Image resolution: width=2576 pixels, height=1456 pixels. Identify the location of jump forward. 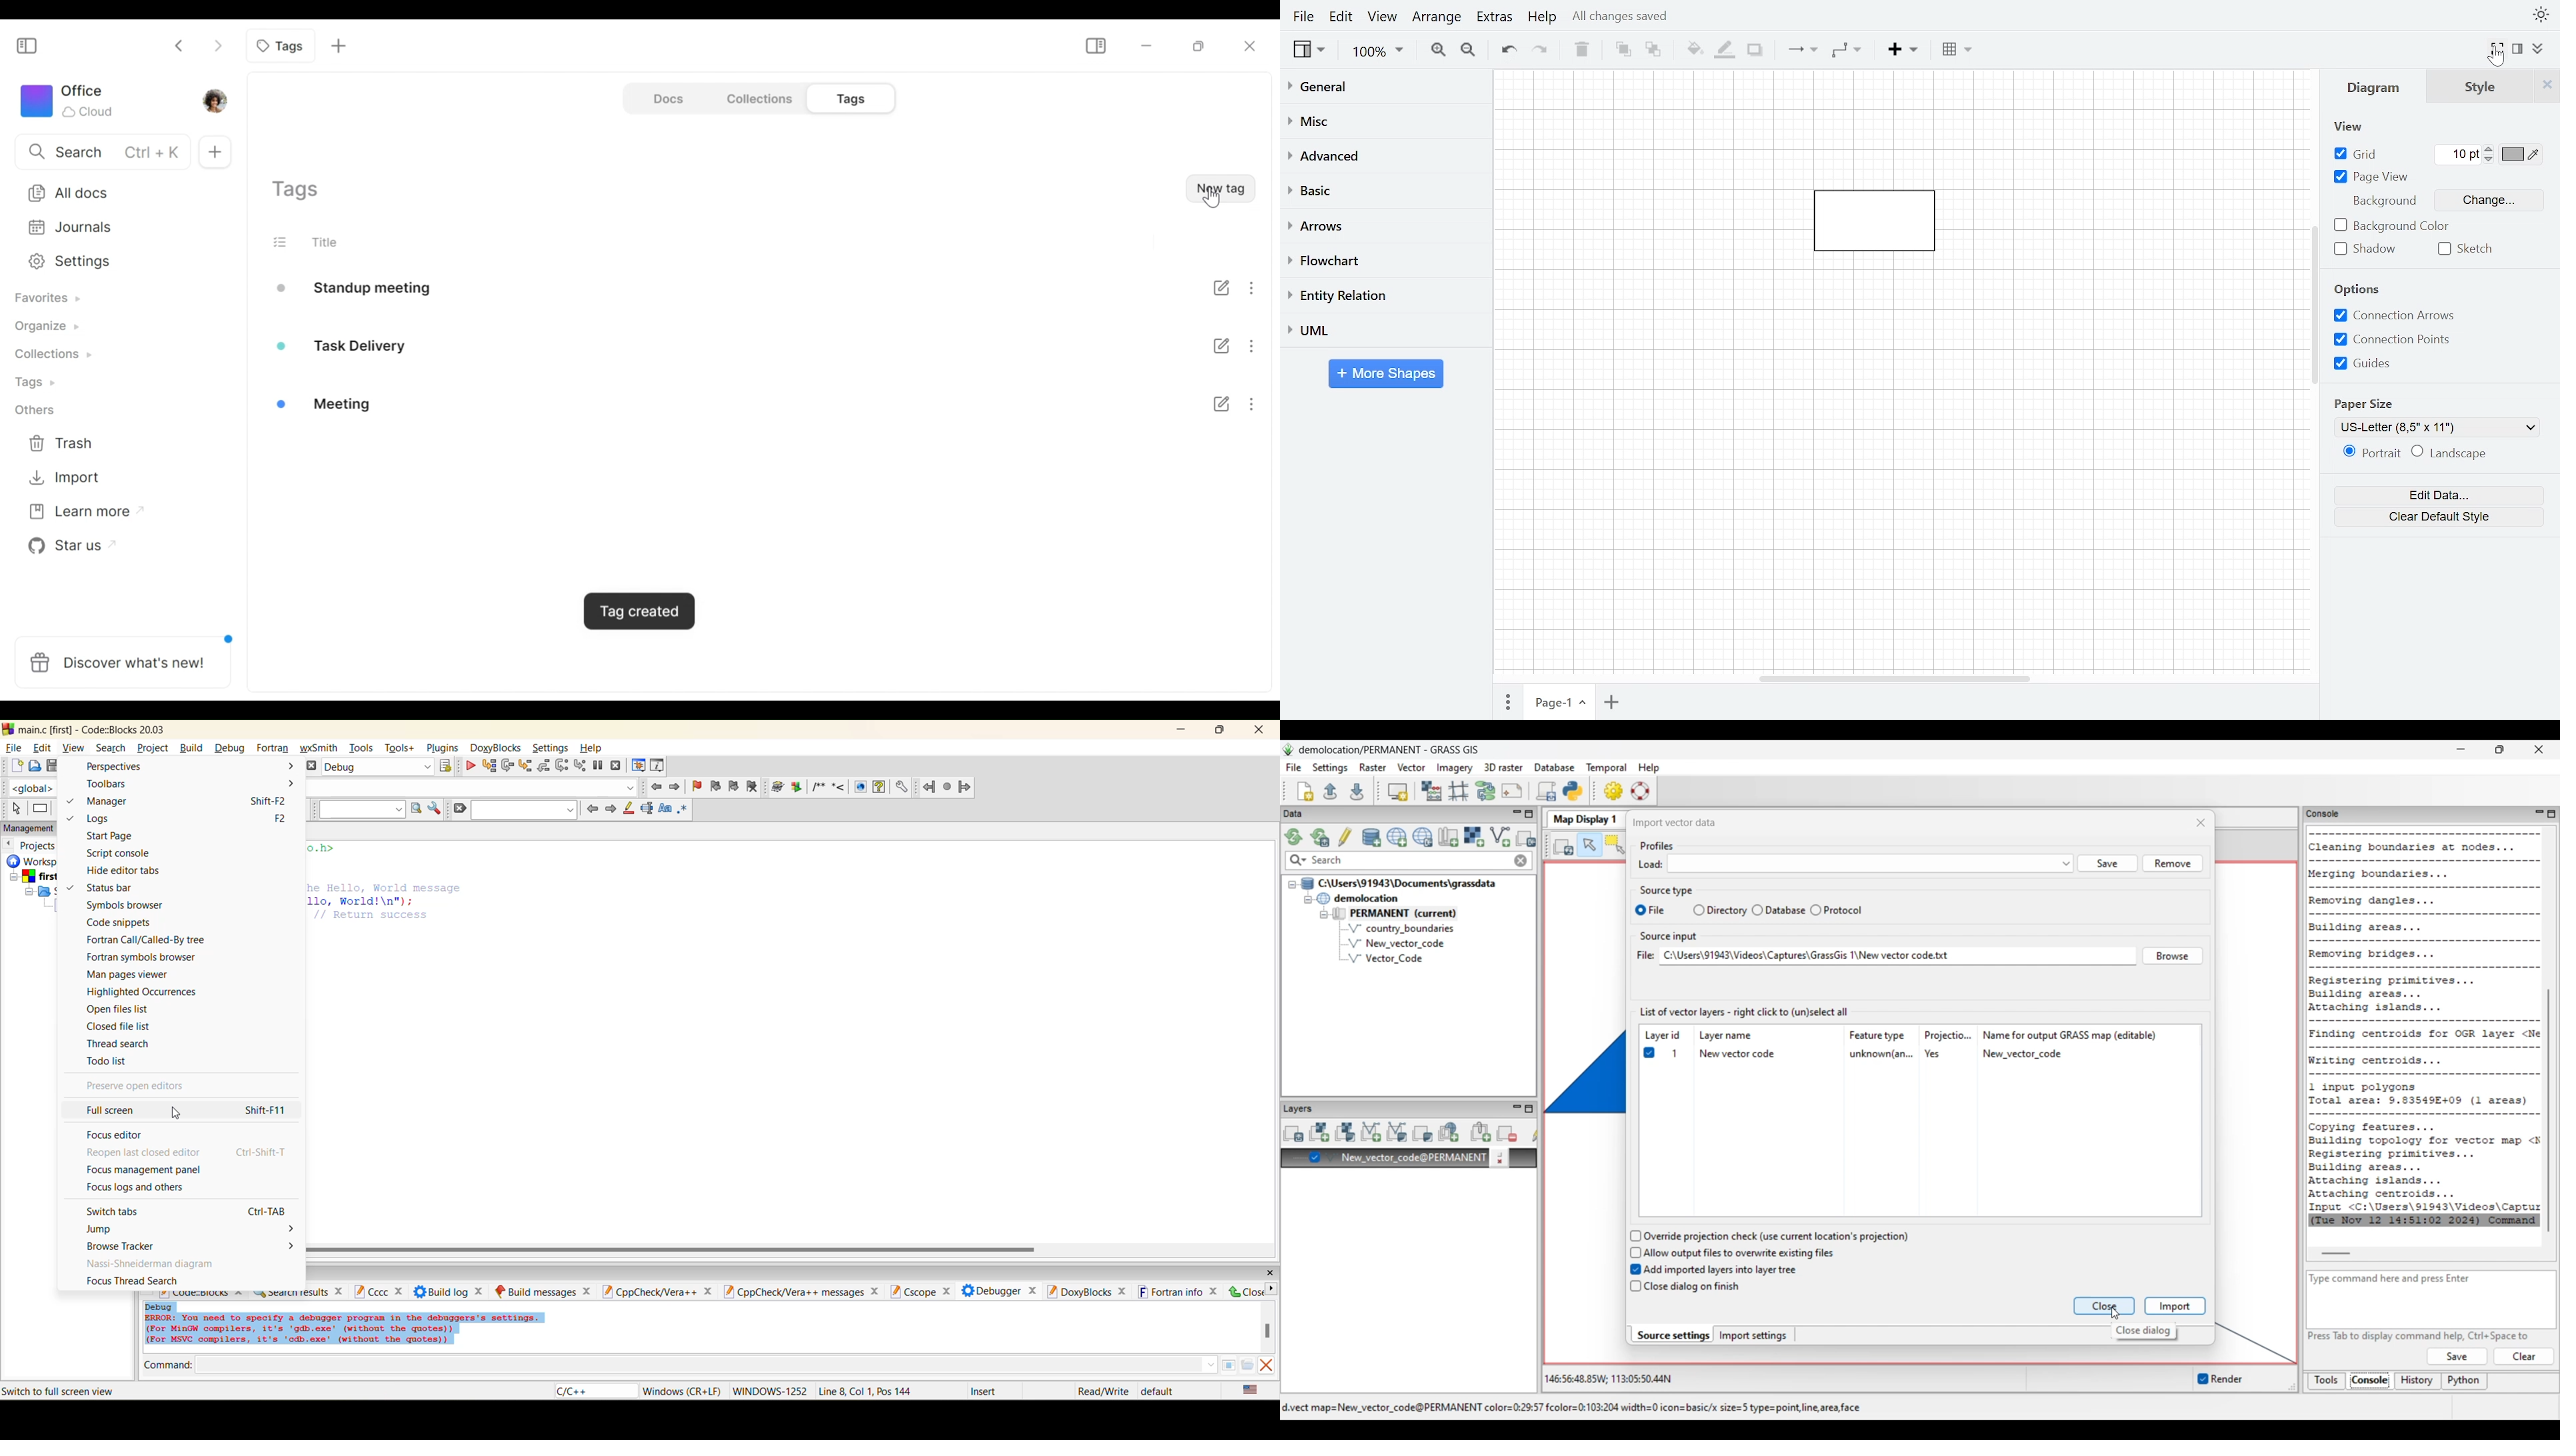
(967, 788).